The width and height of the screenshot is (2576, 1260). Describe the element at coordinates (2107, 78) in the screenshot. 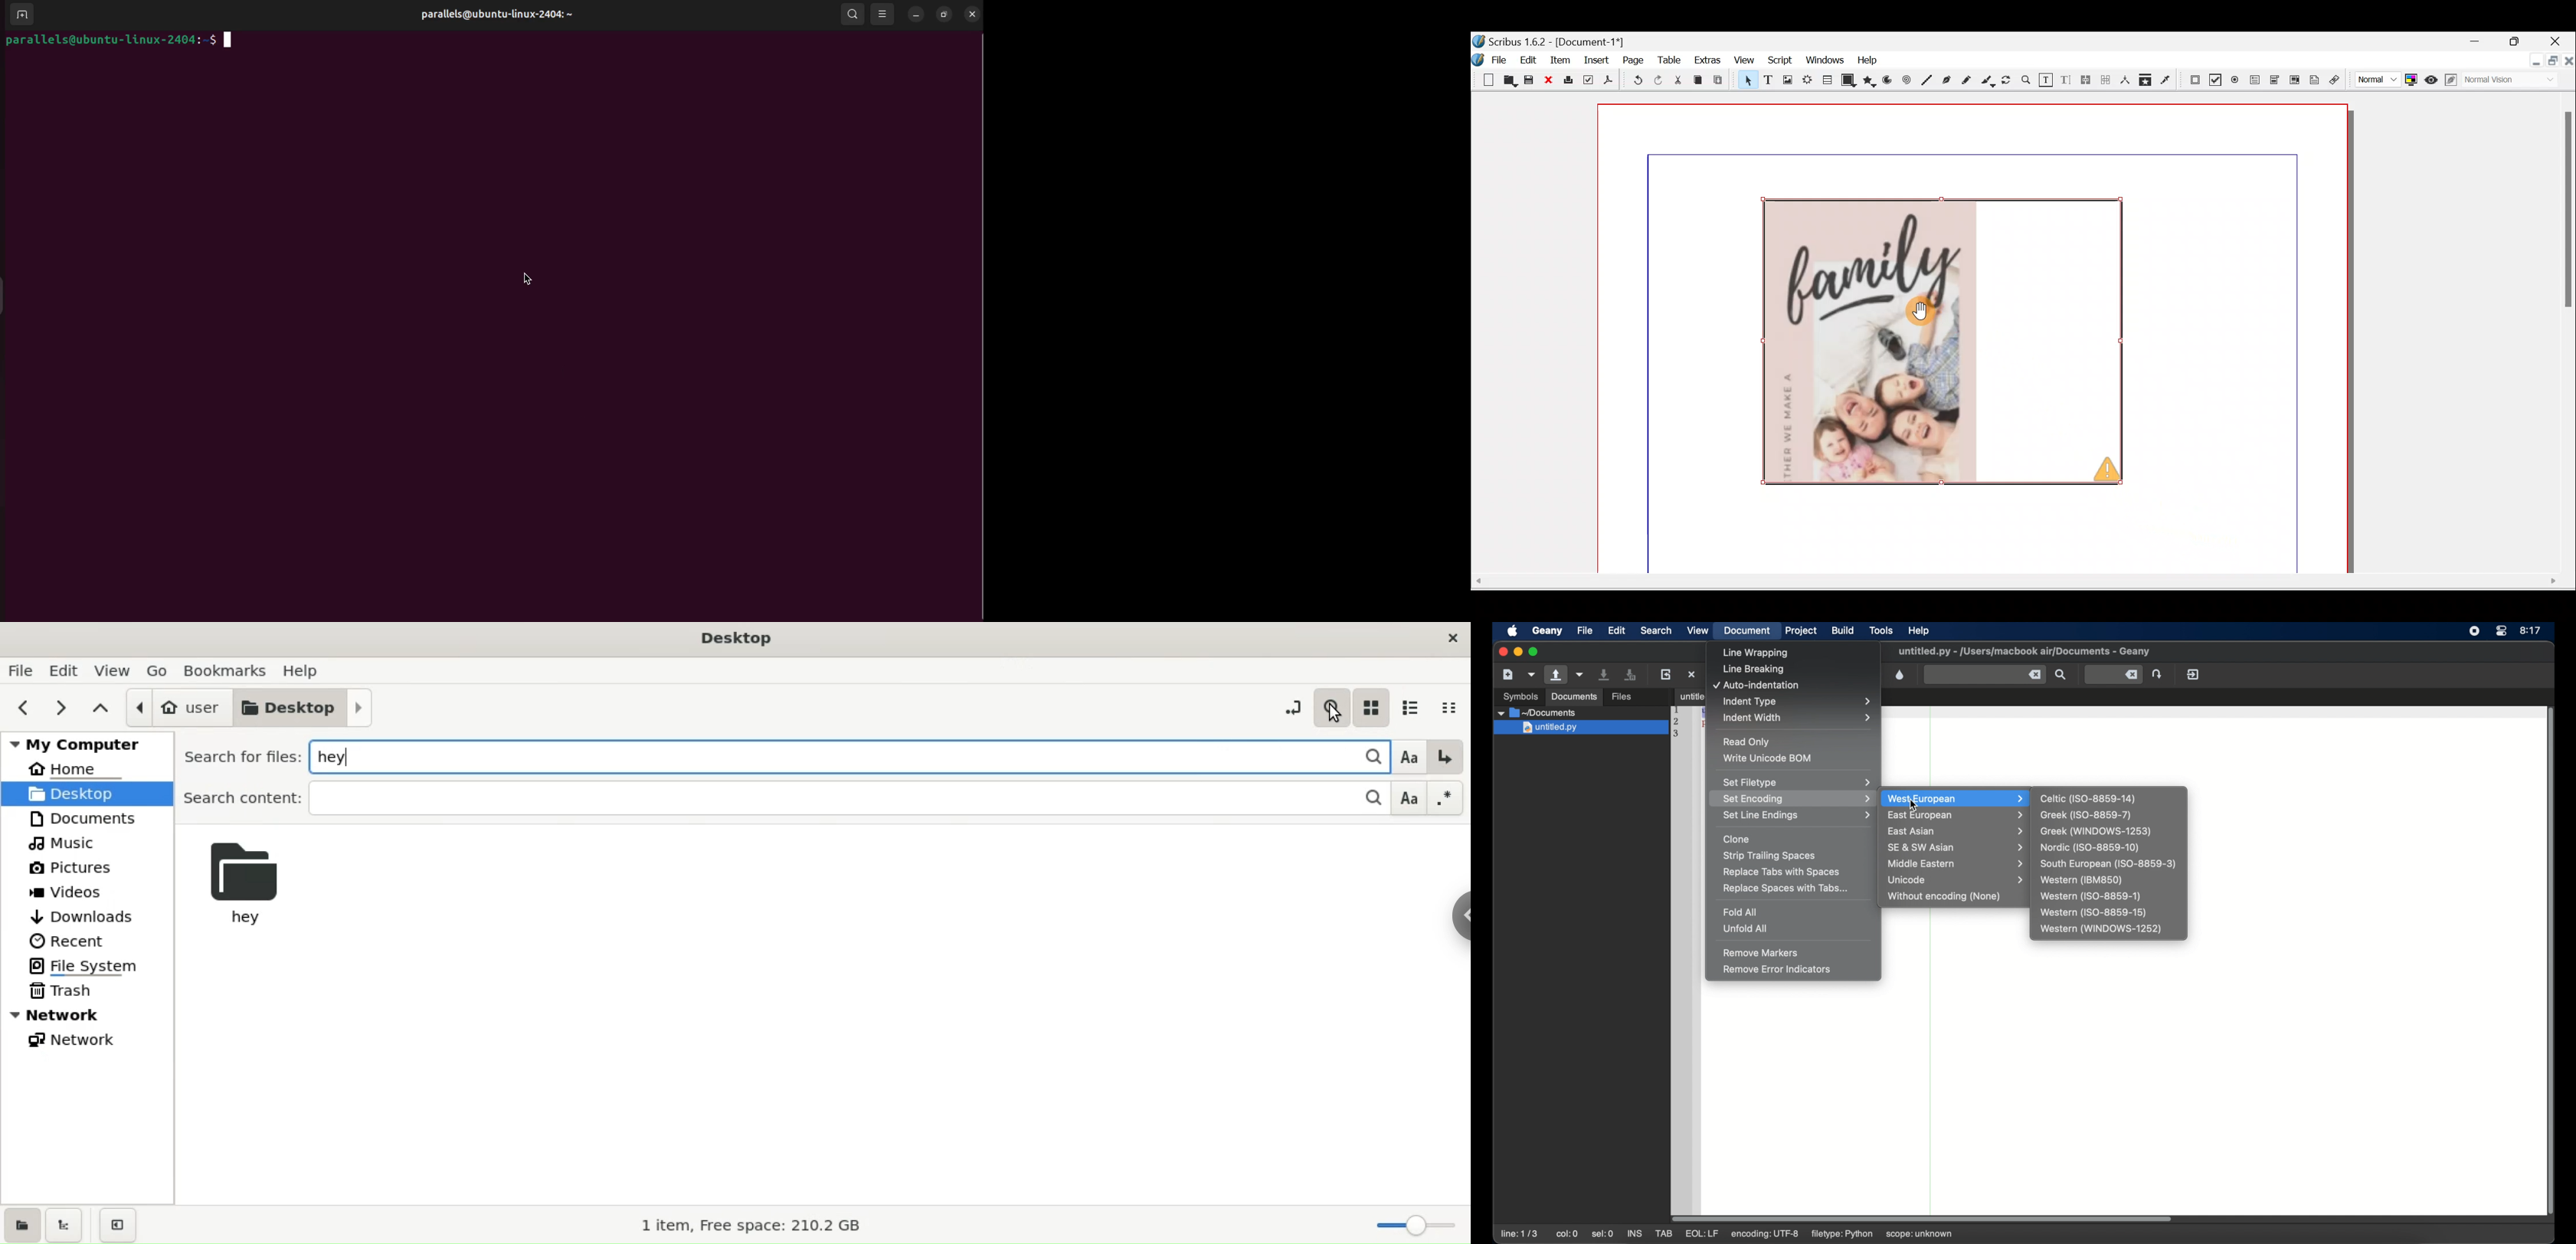

I see `Unlink text frames` at that location.